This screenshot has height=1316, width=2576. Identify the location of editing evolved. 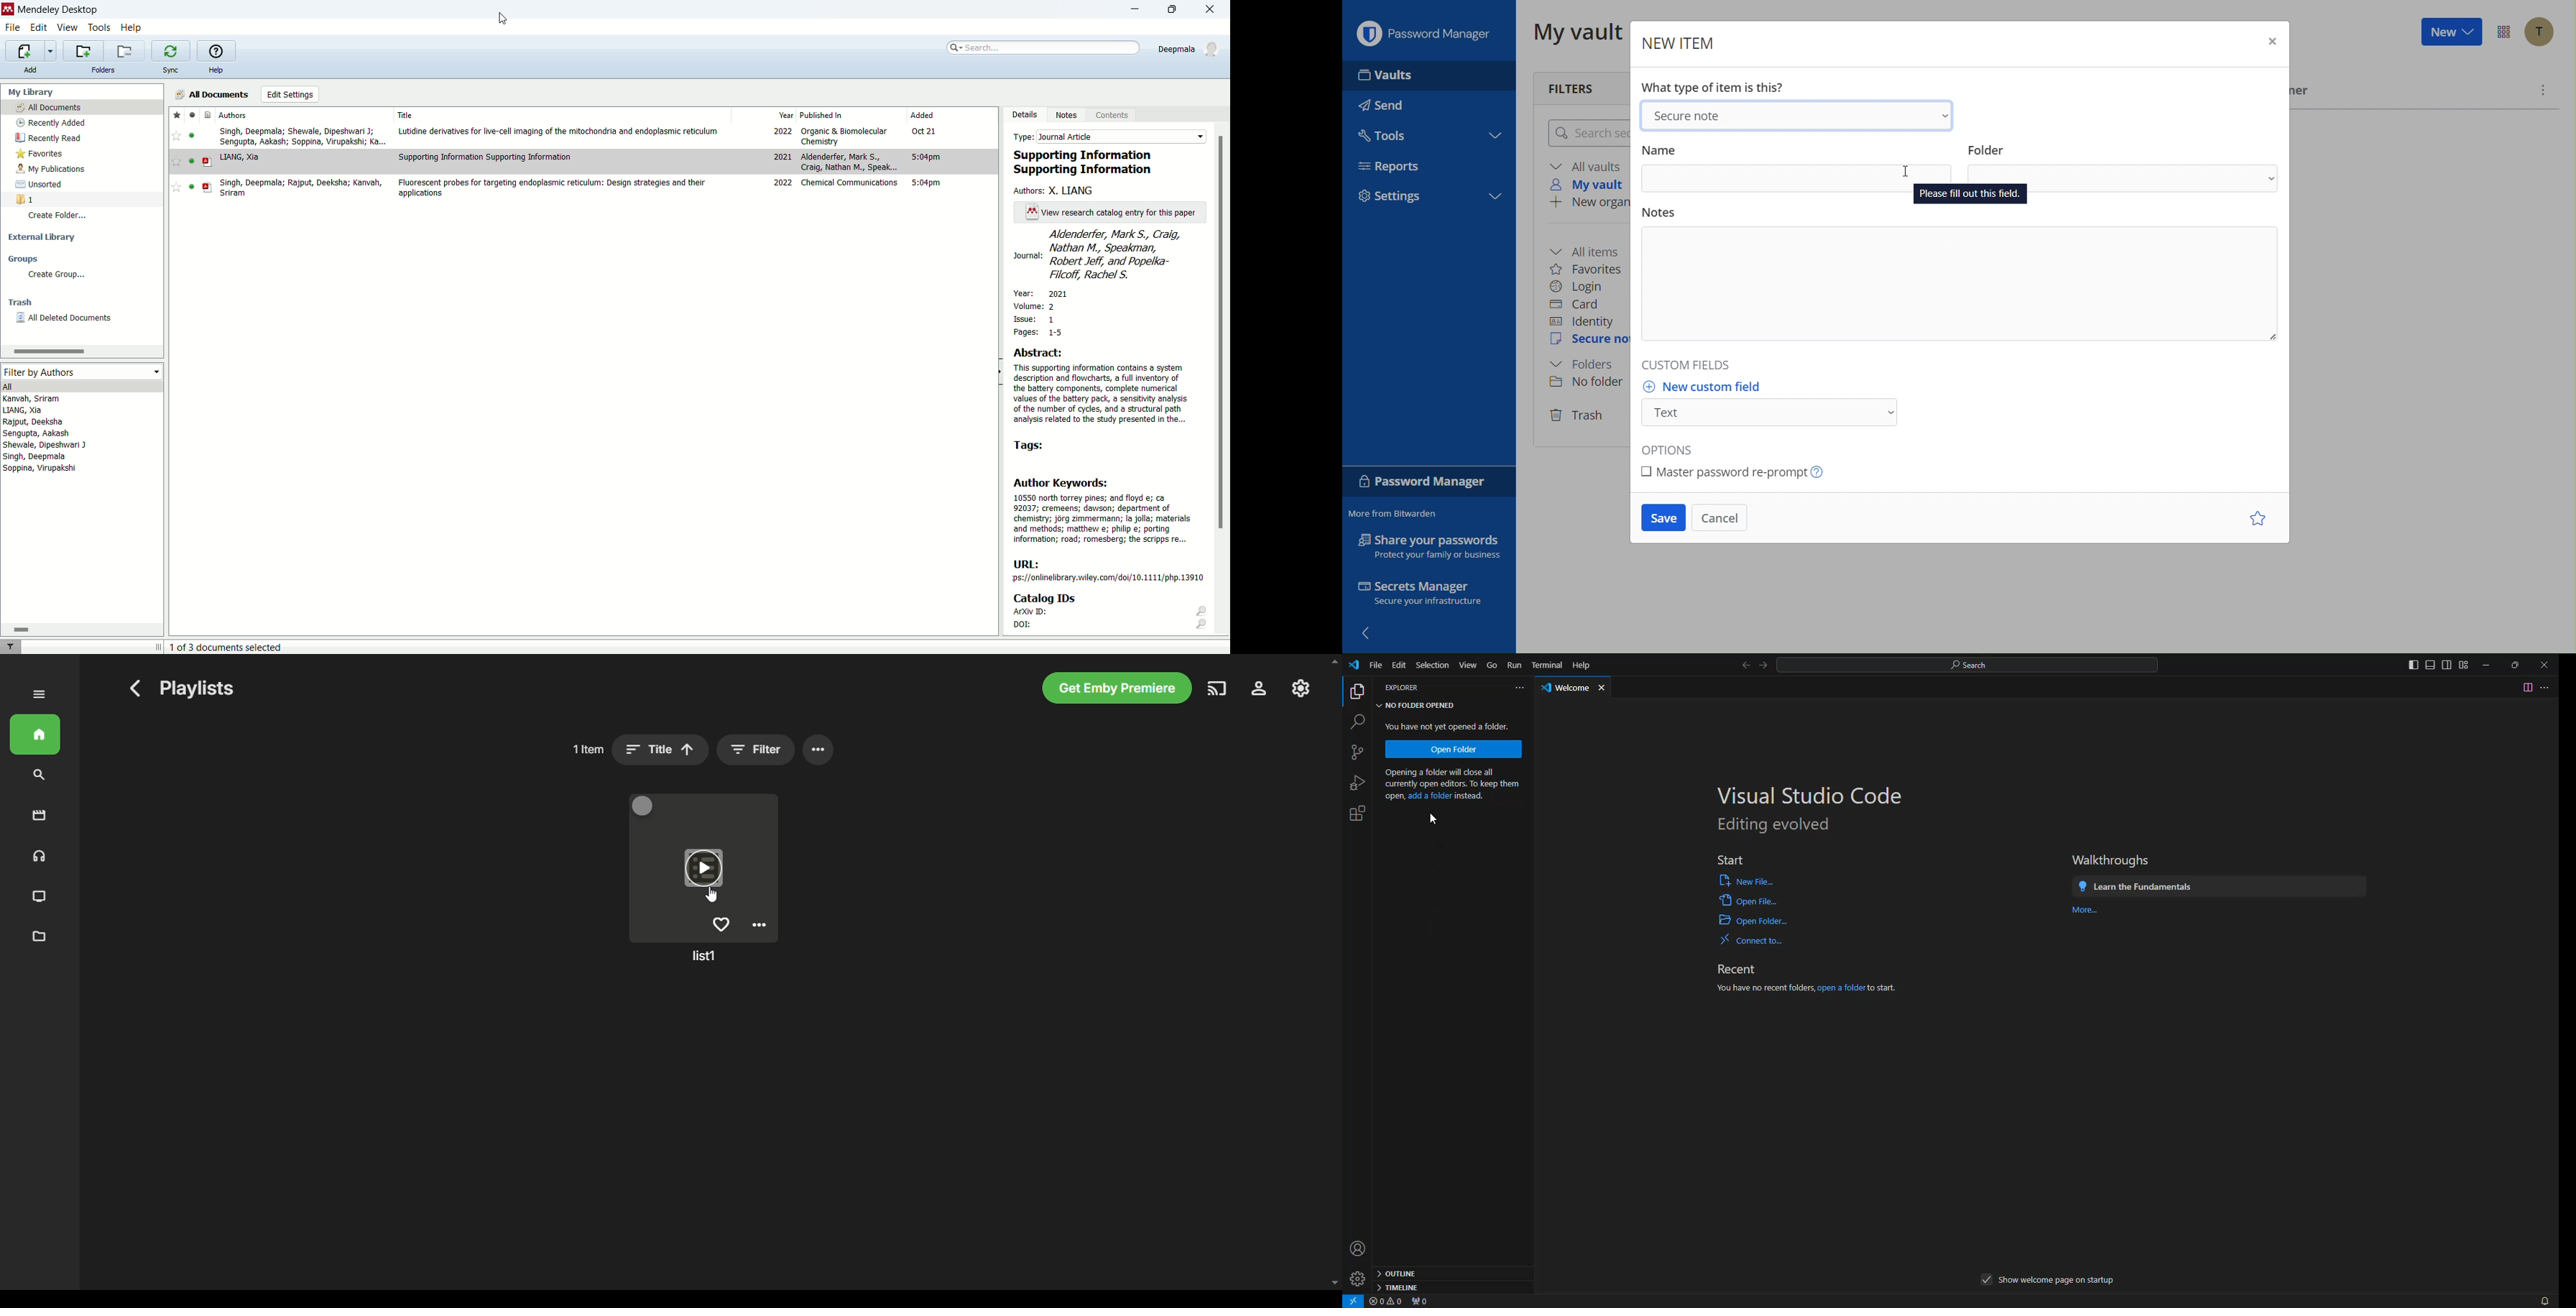
(1776, 825).